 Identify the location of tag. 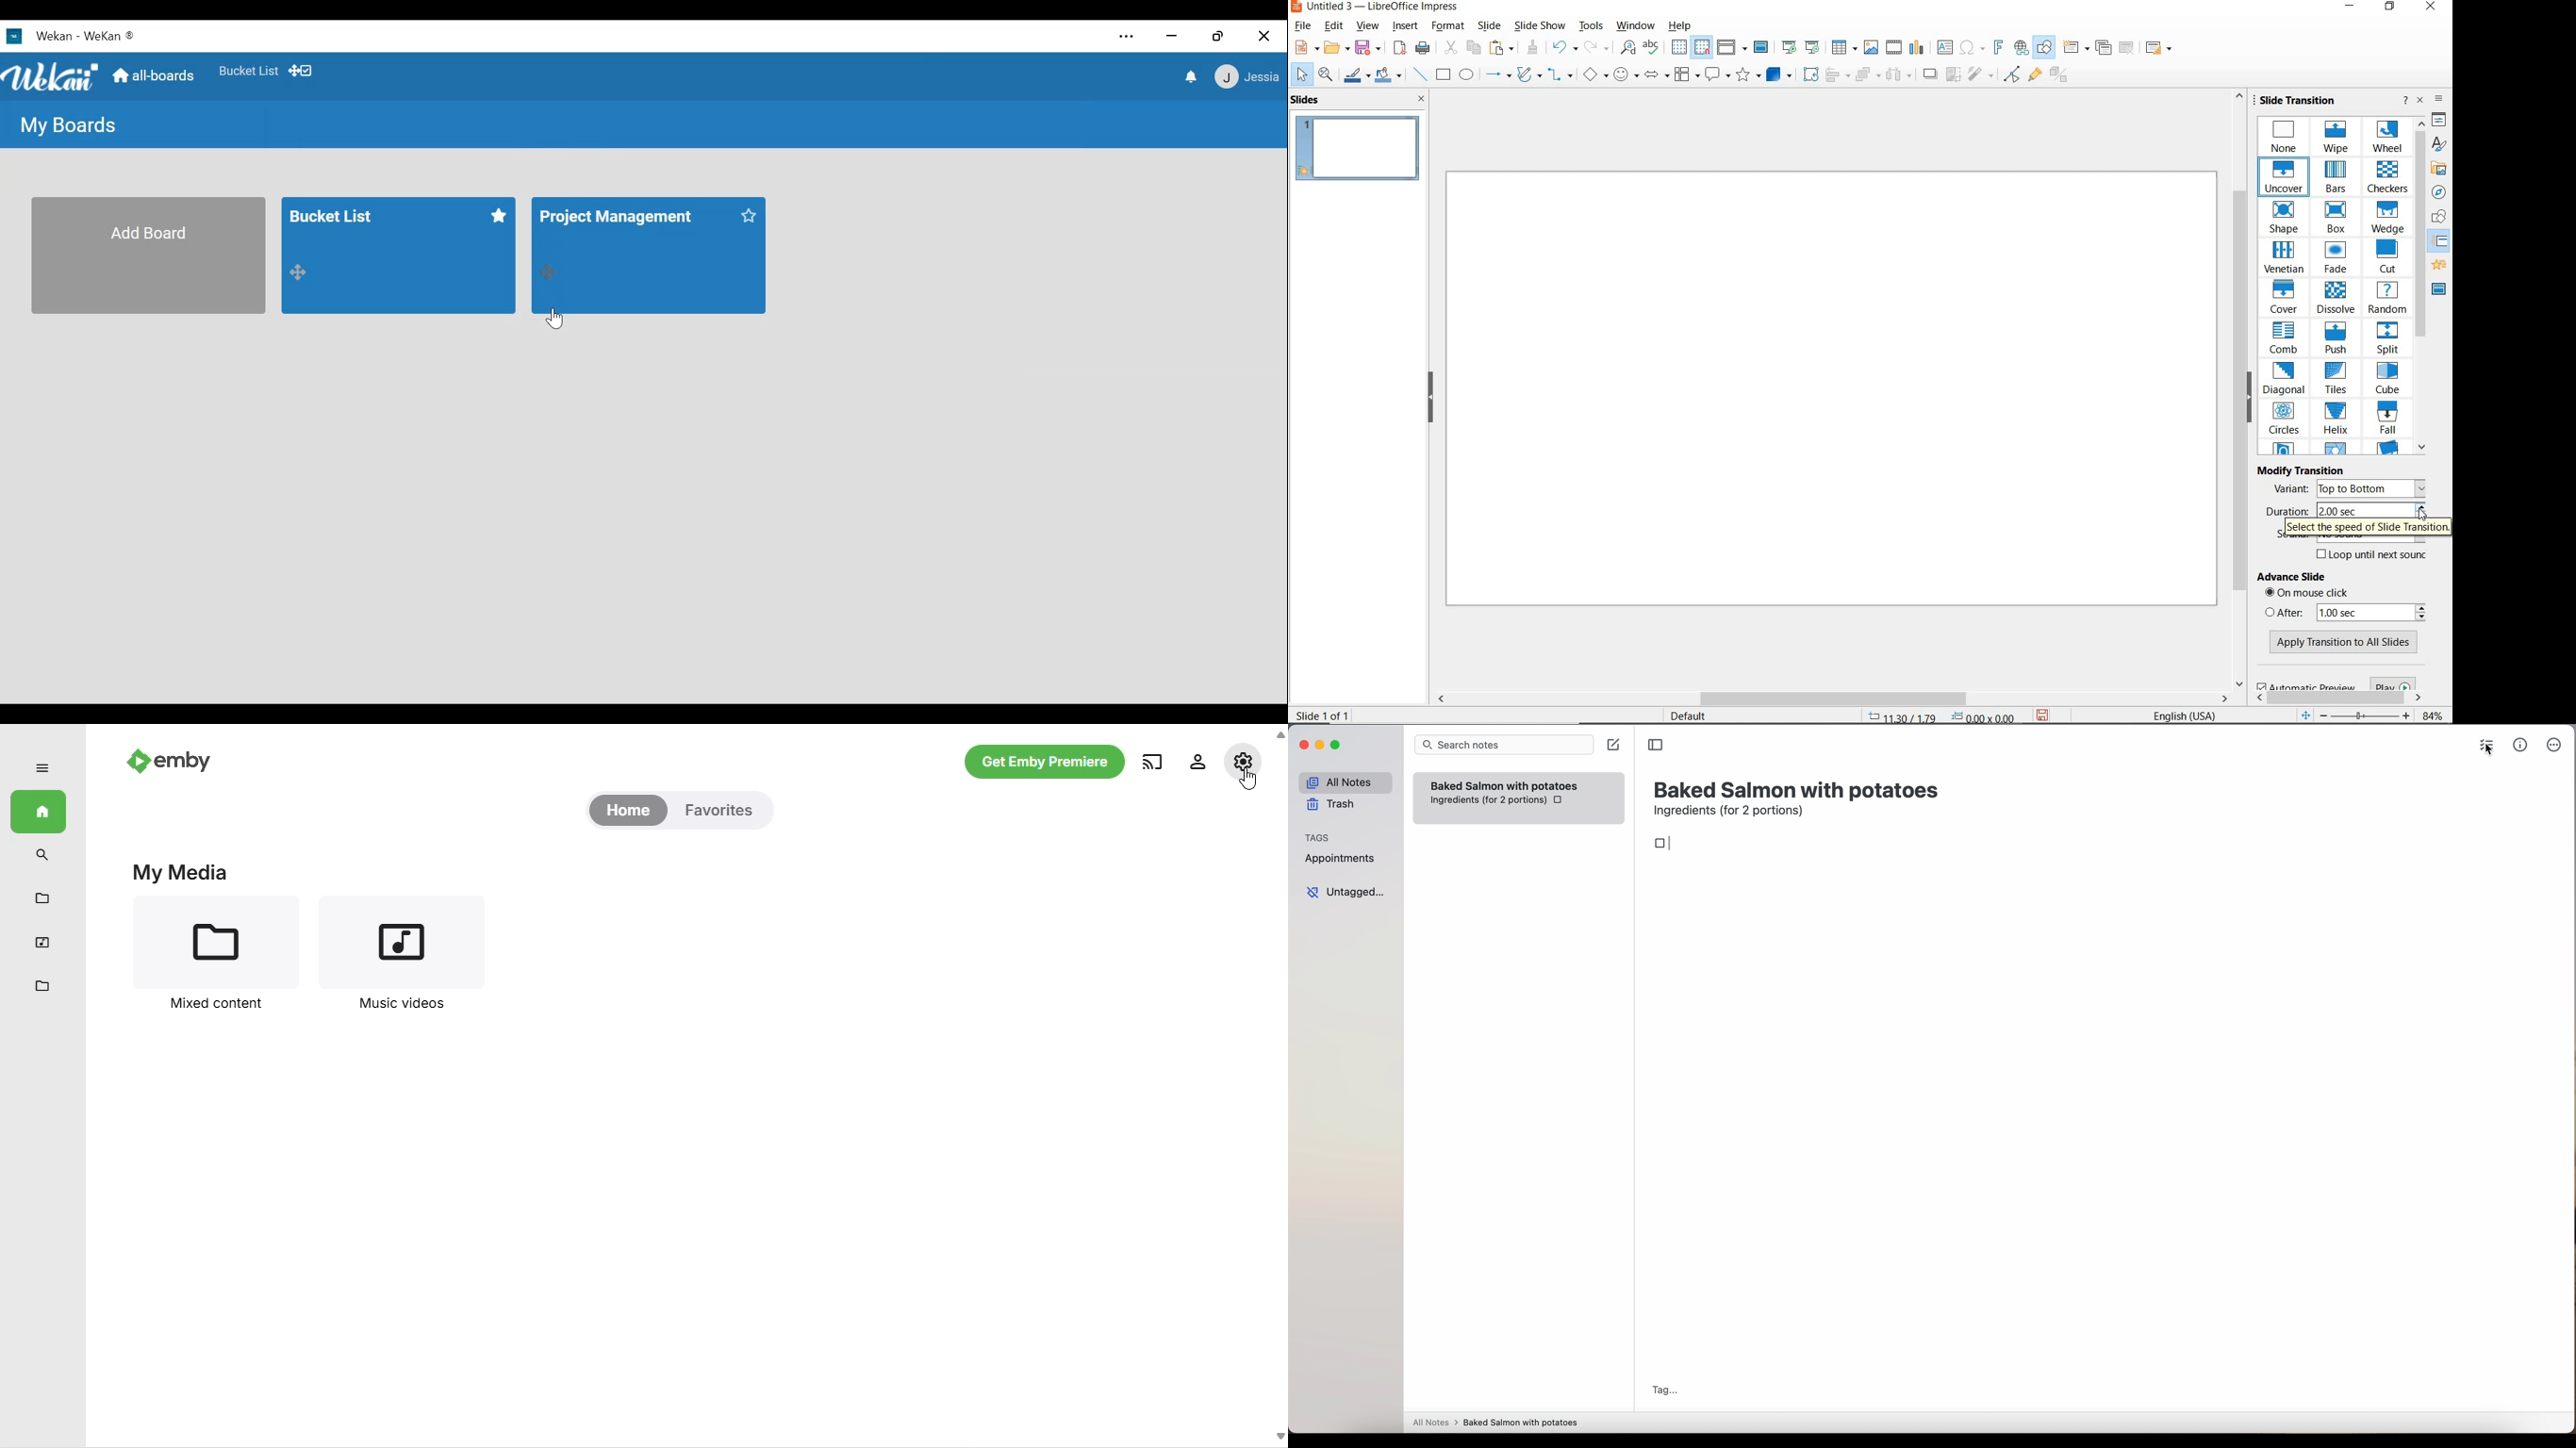
(1664, 1392).